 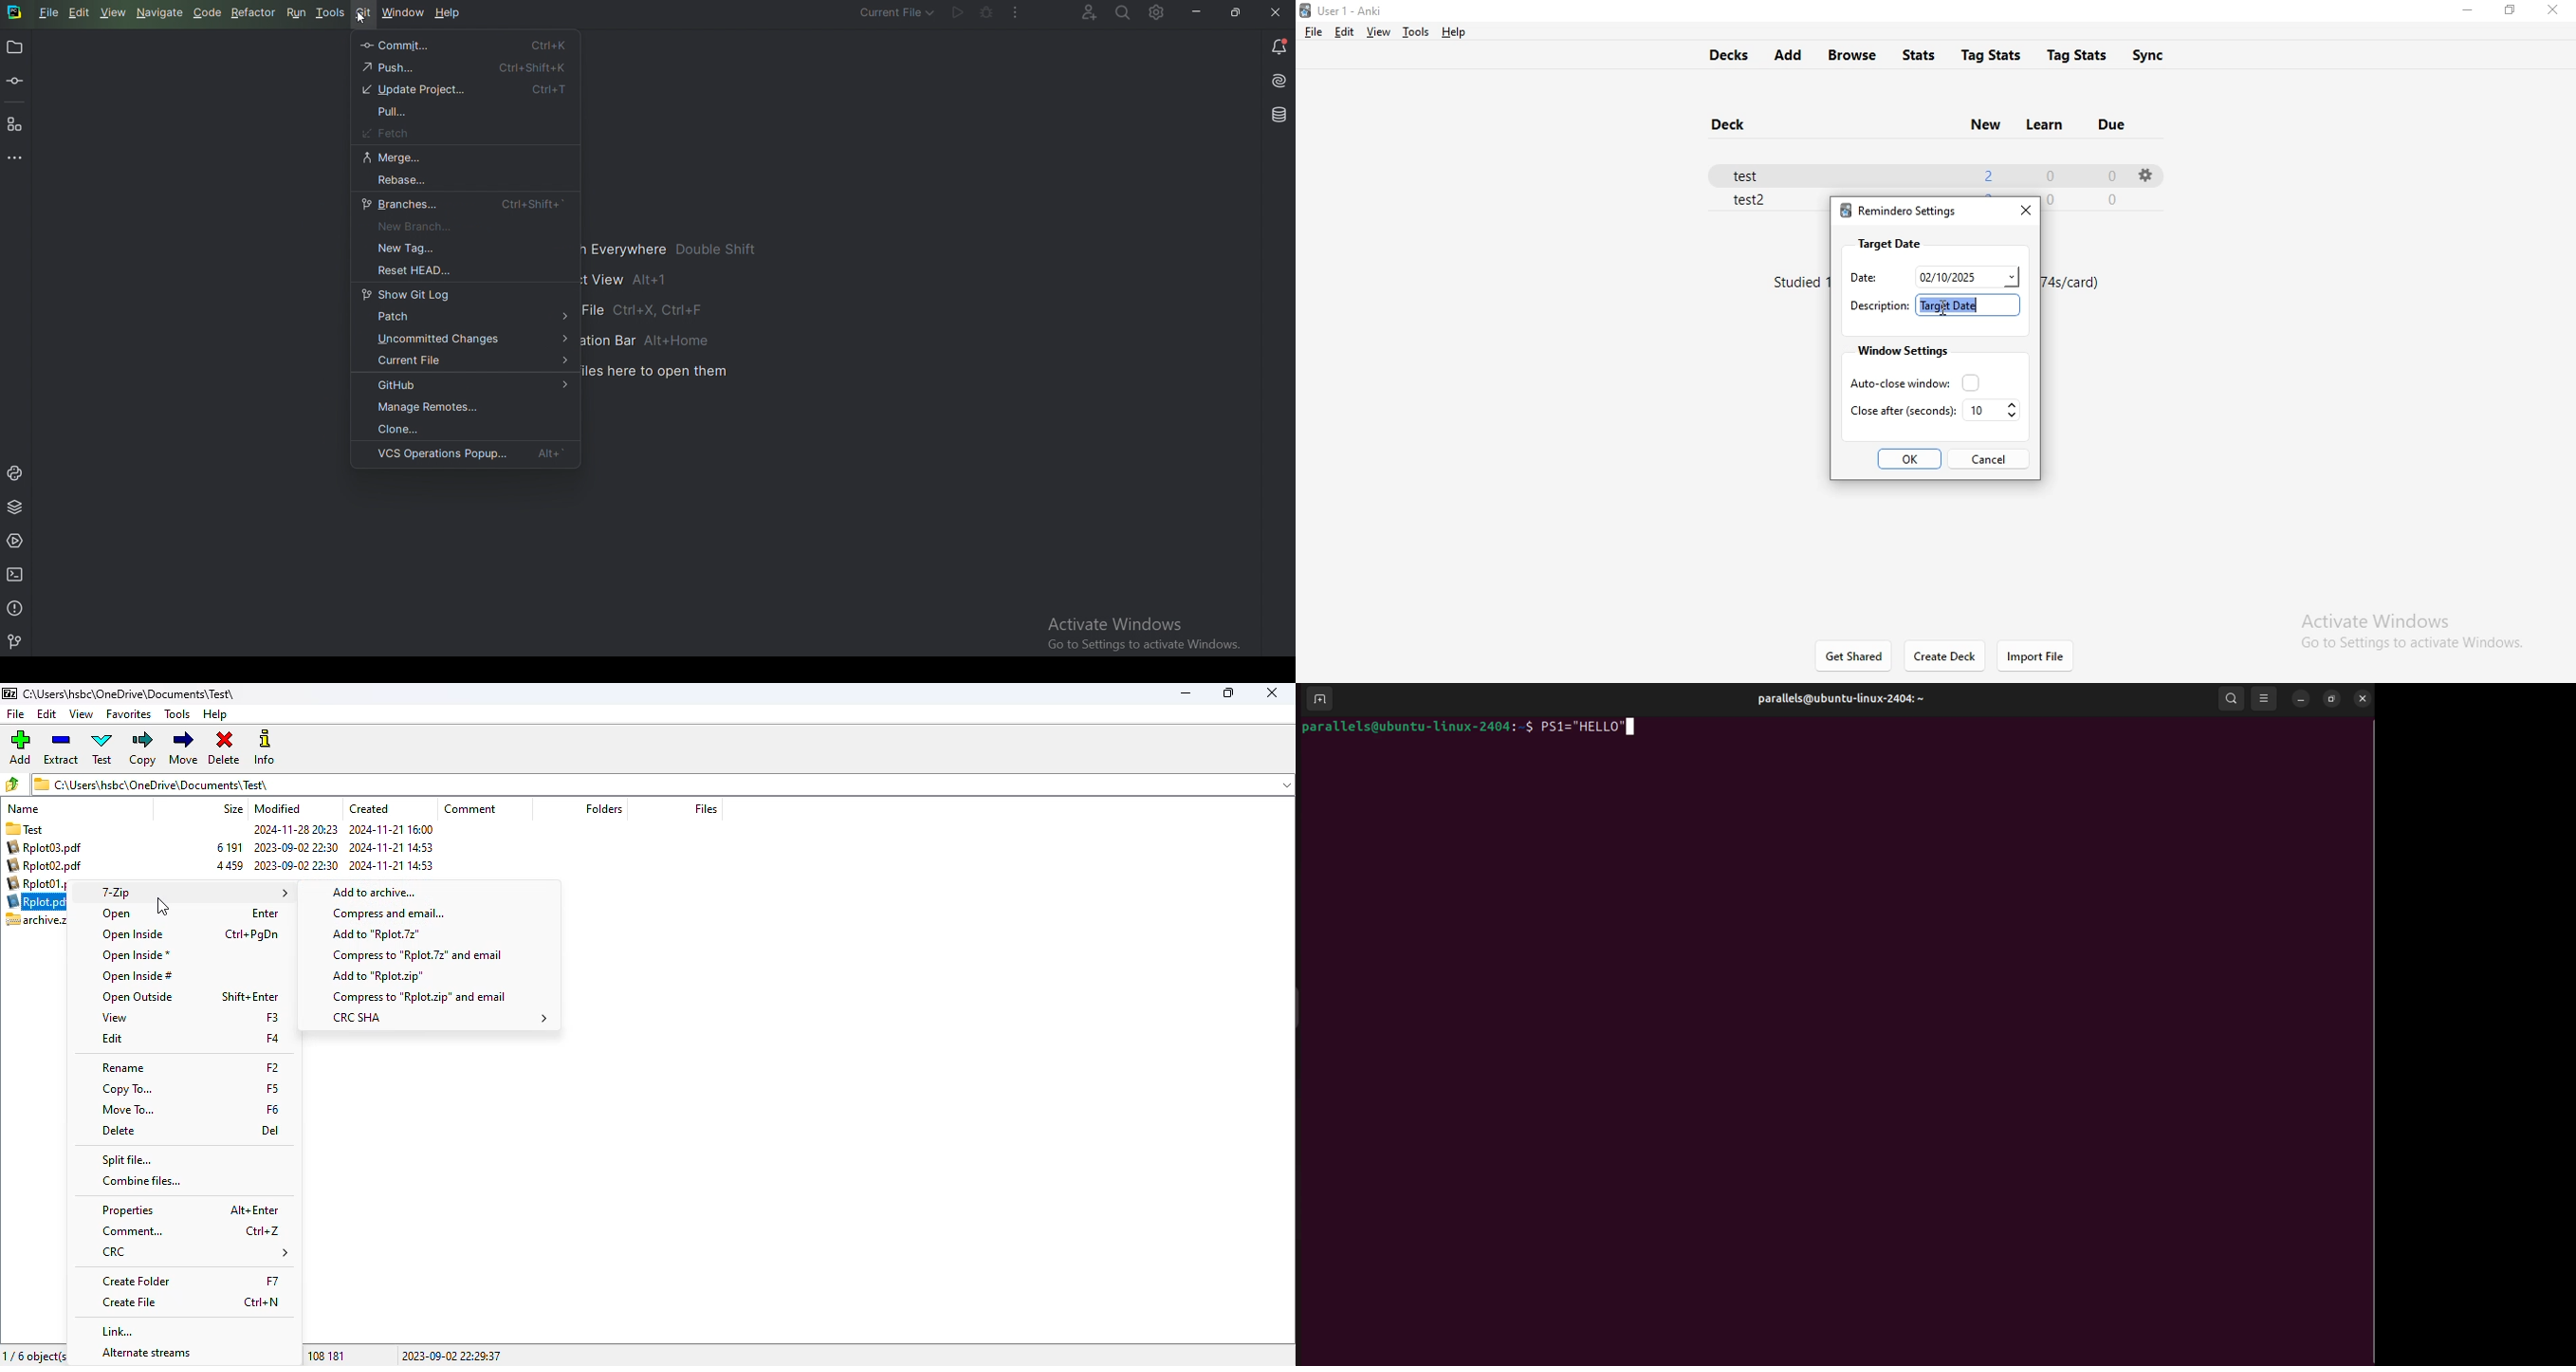 I want to click on view, so click(x=1376, y=32).